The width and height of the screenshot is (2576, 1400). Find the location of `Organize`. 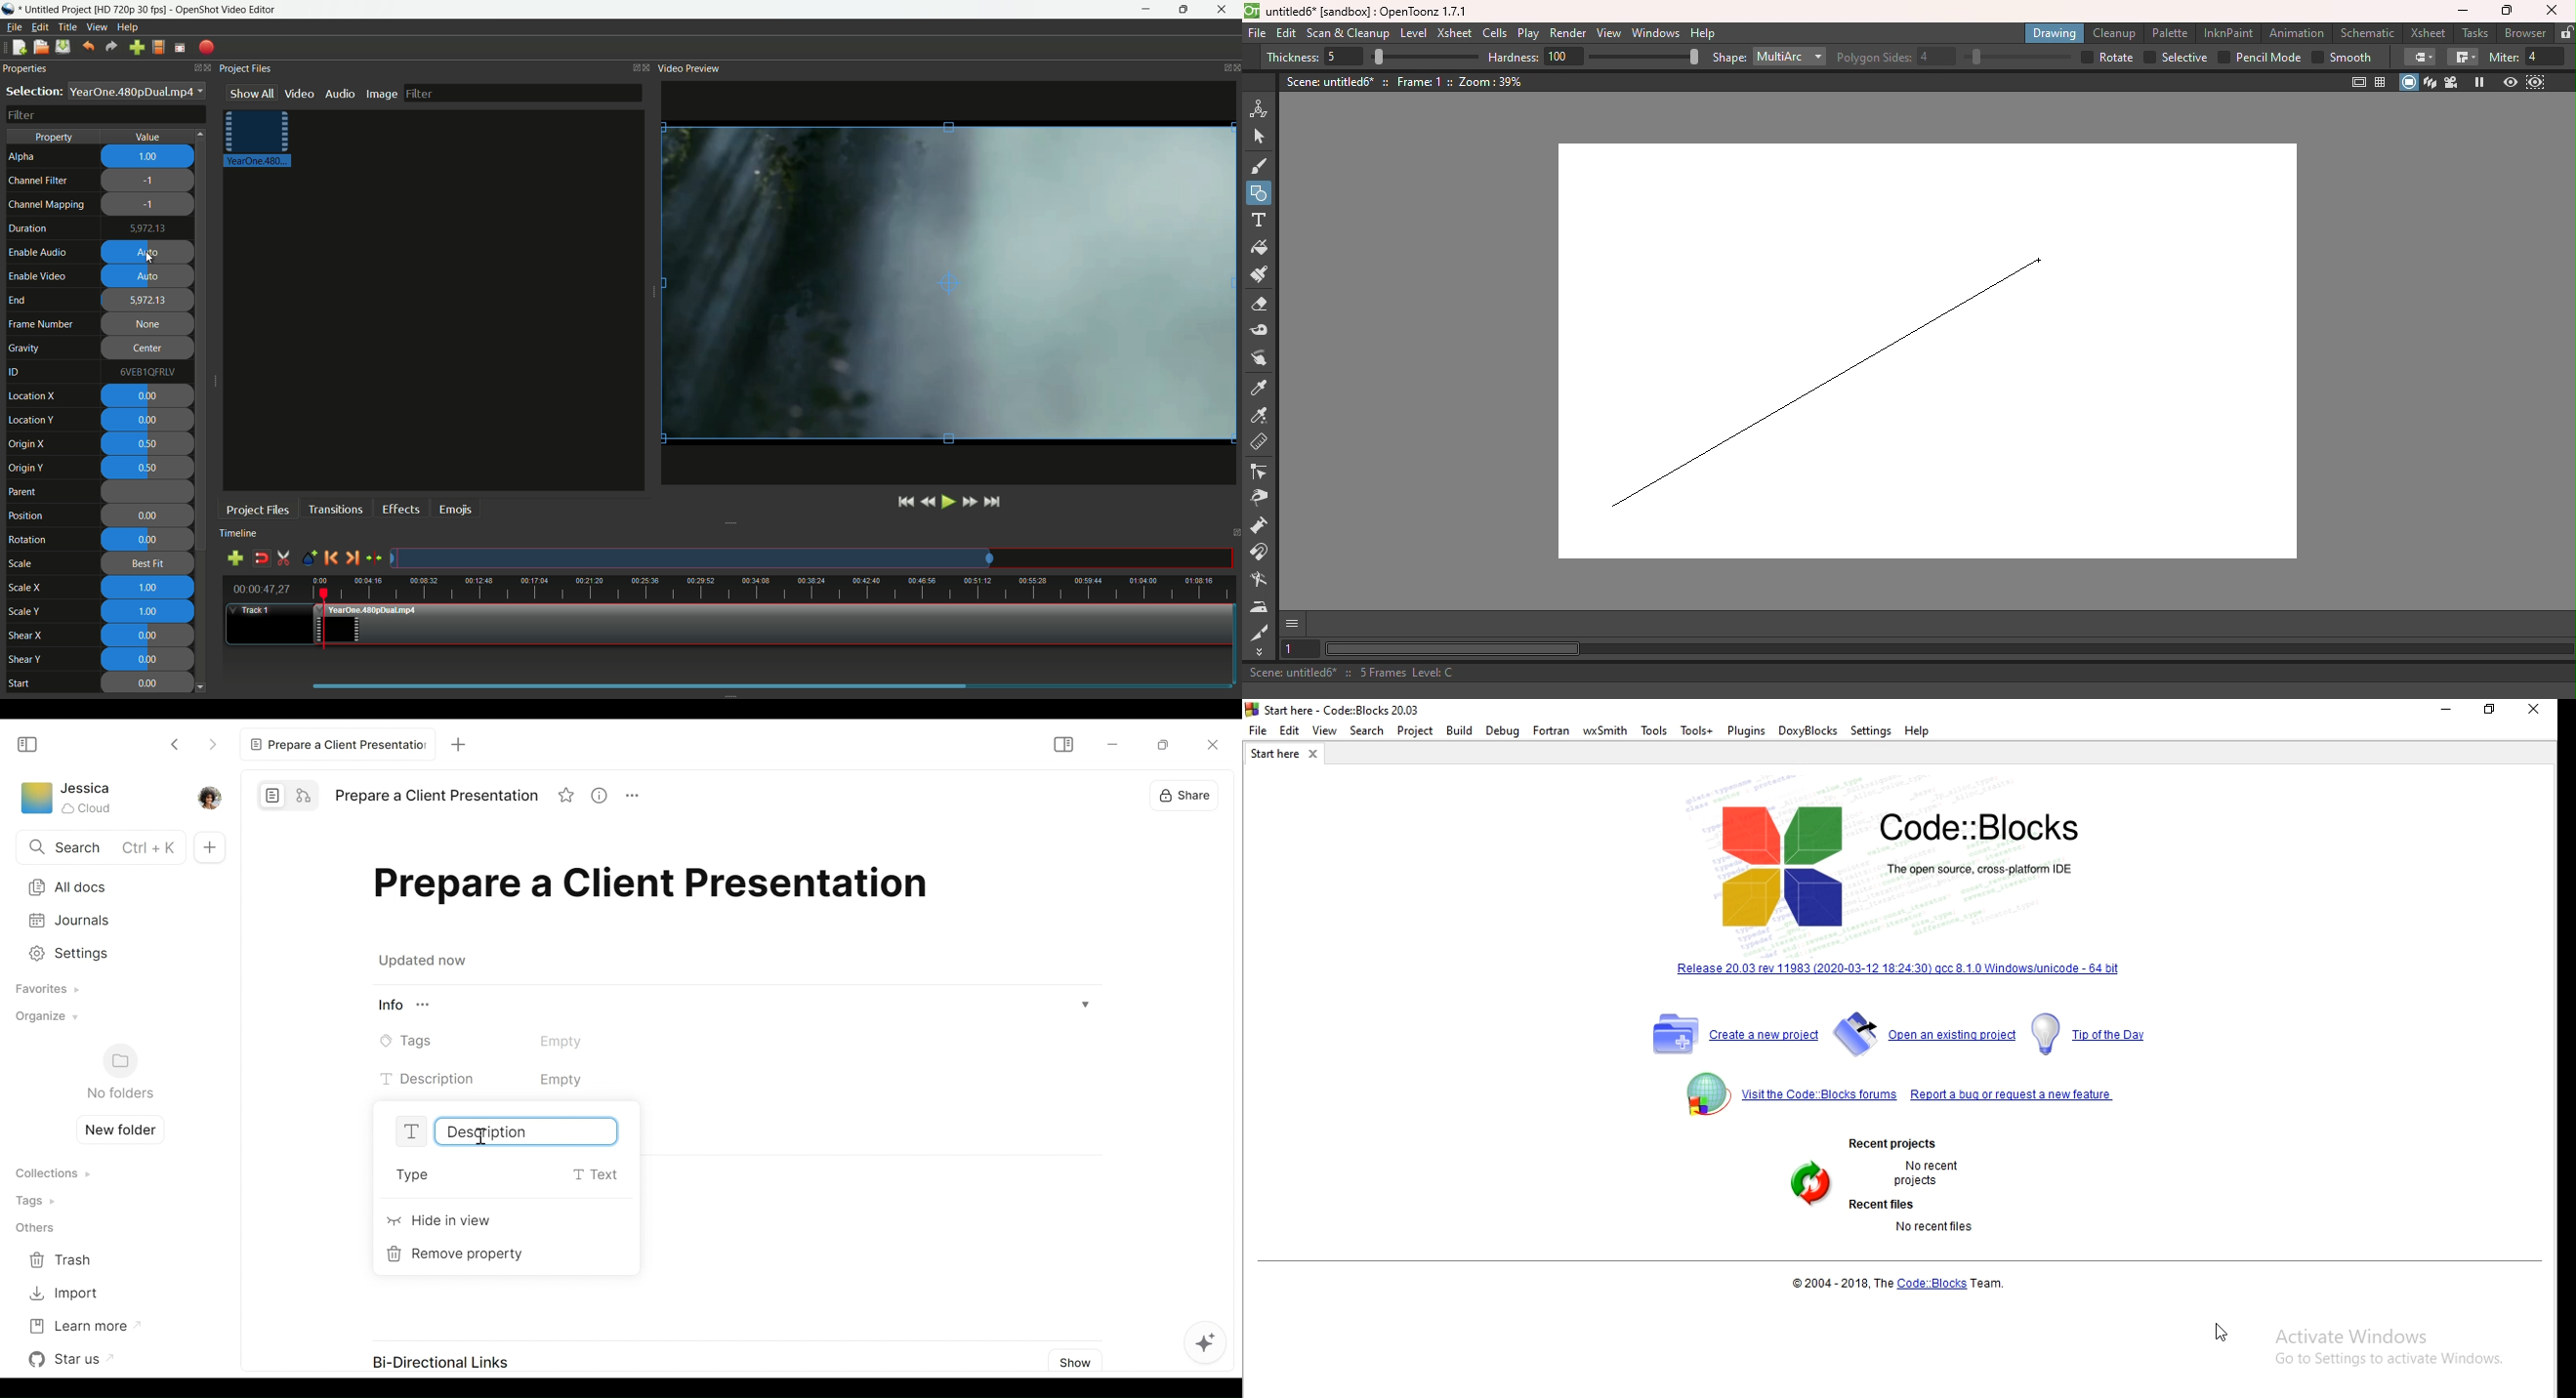

Organize is located at coordinates (43, 1020).